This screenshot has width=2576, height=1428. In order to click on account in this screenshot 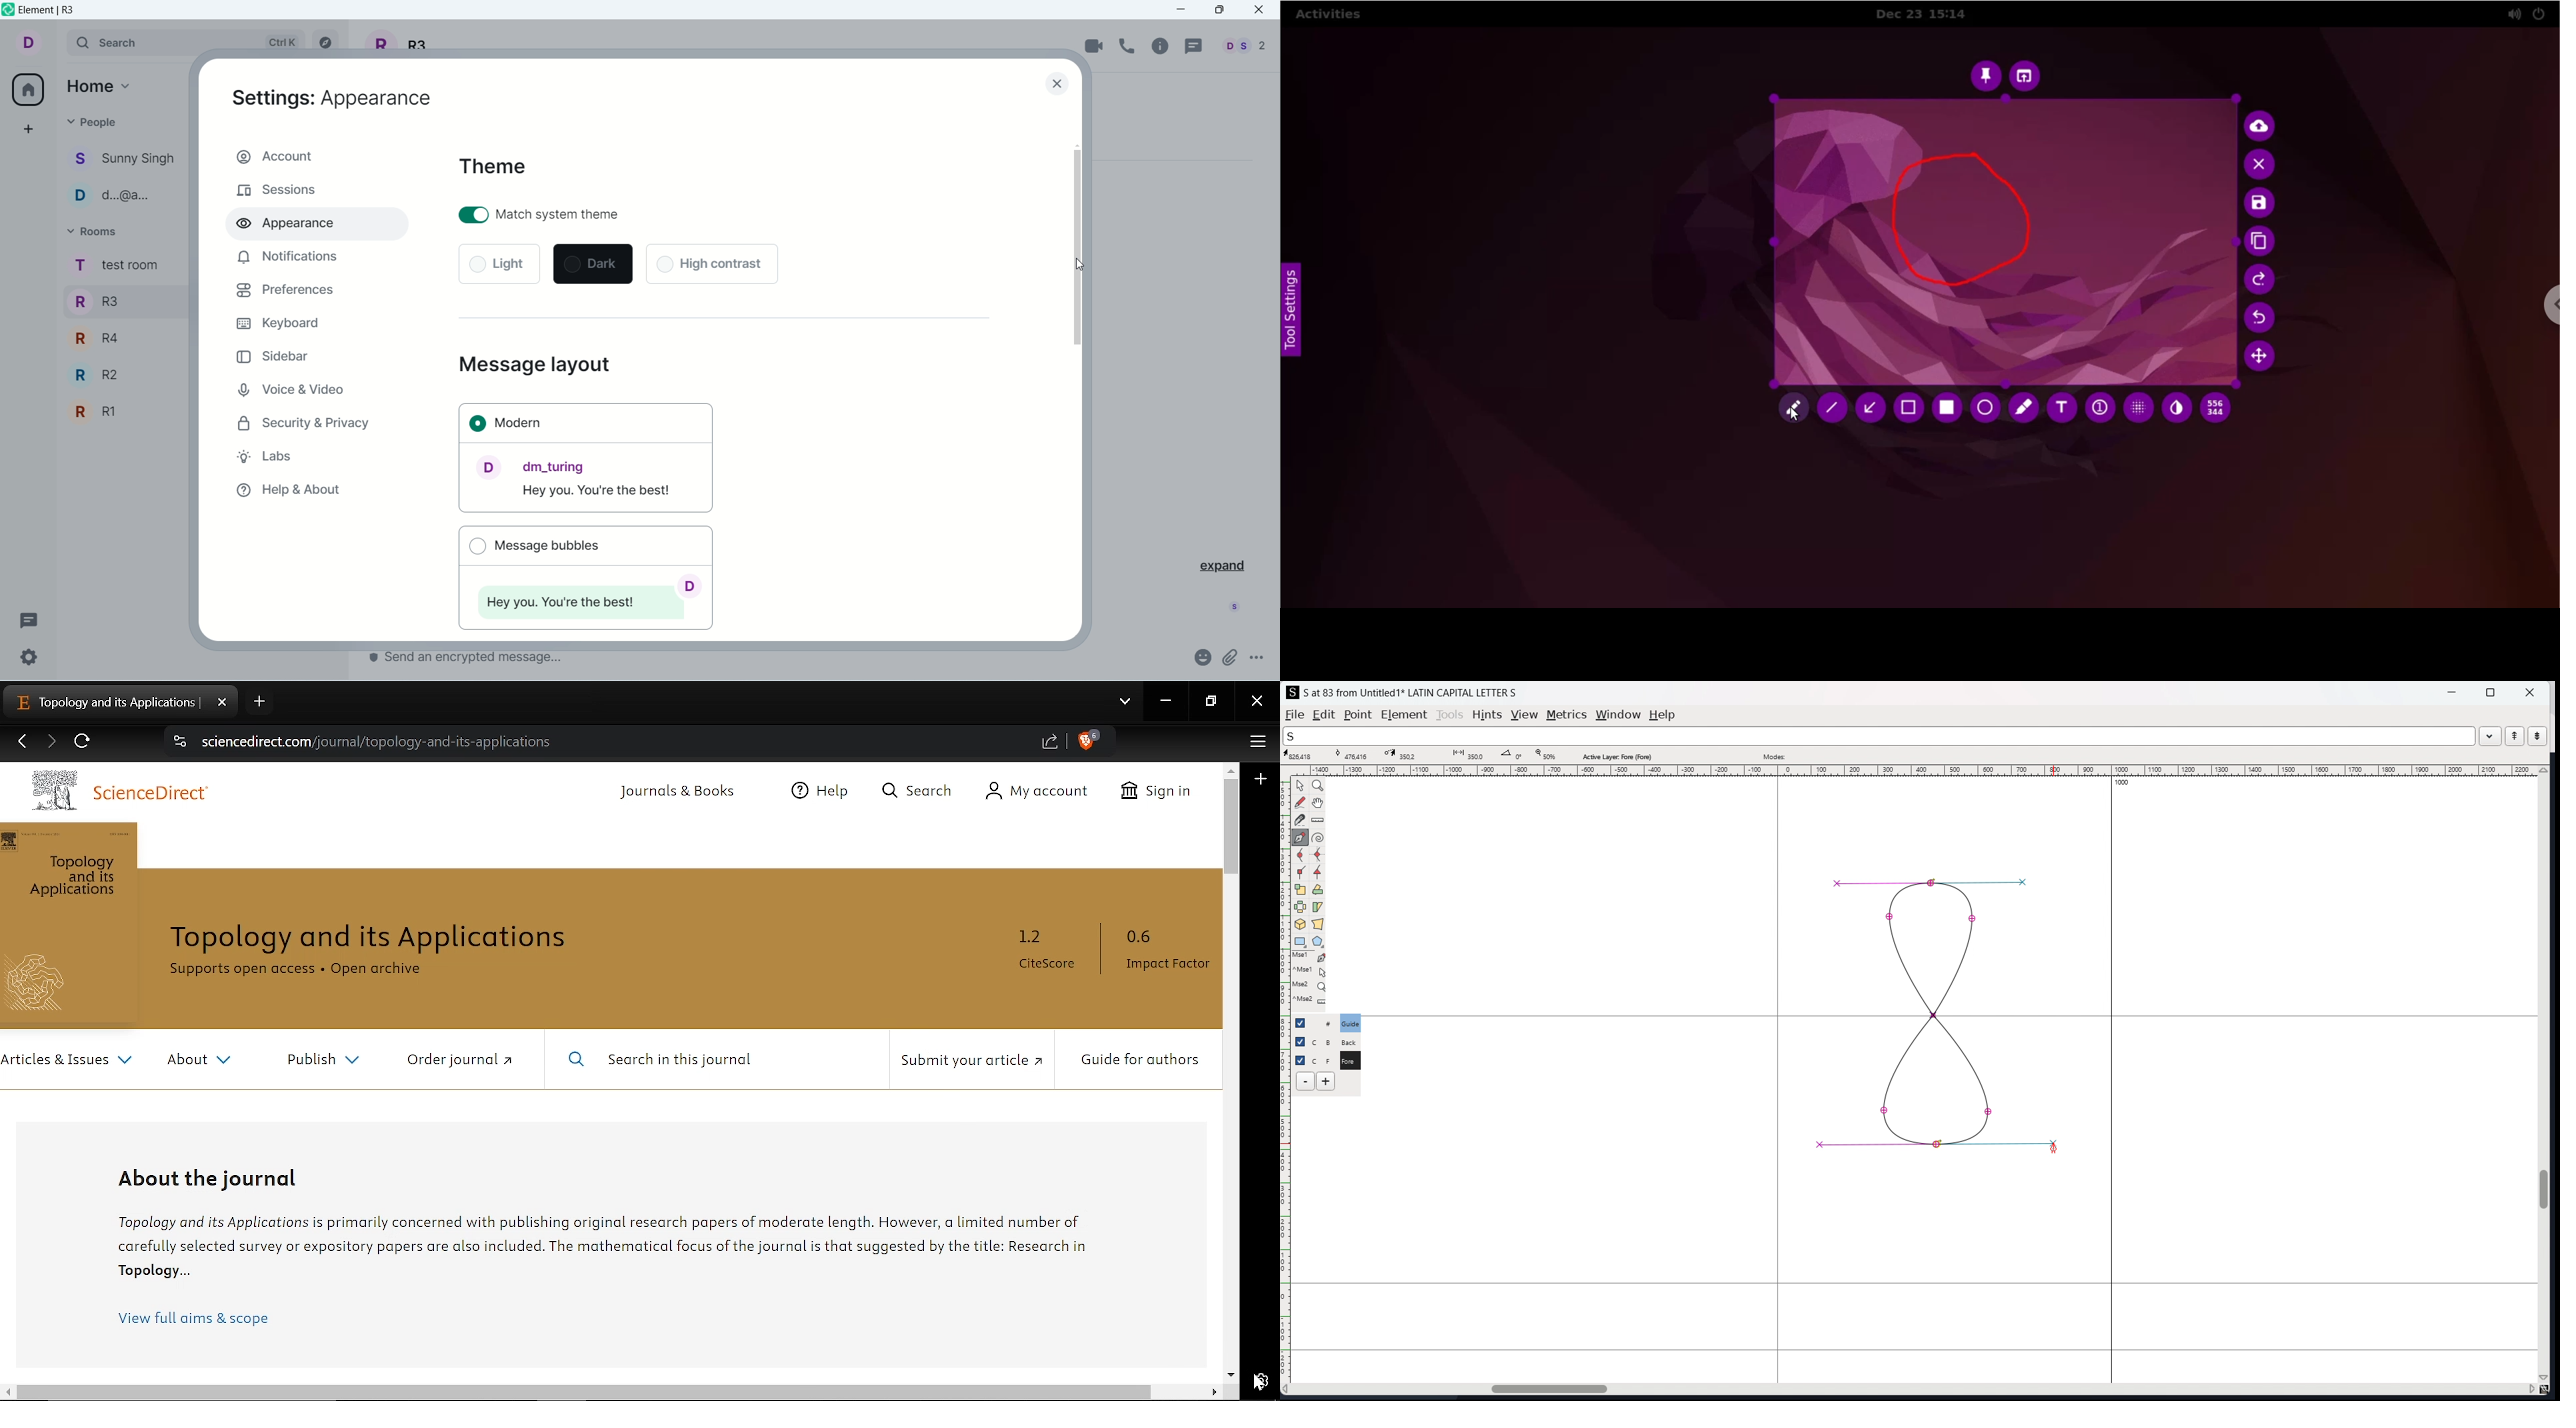, I will do `click(317, 155)`.